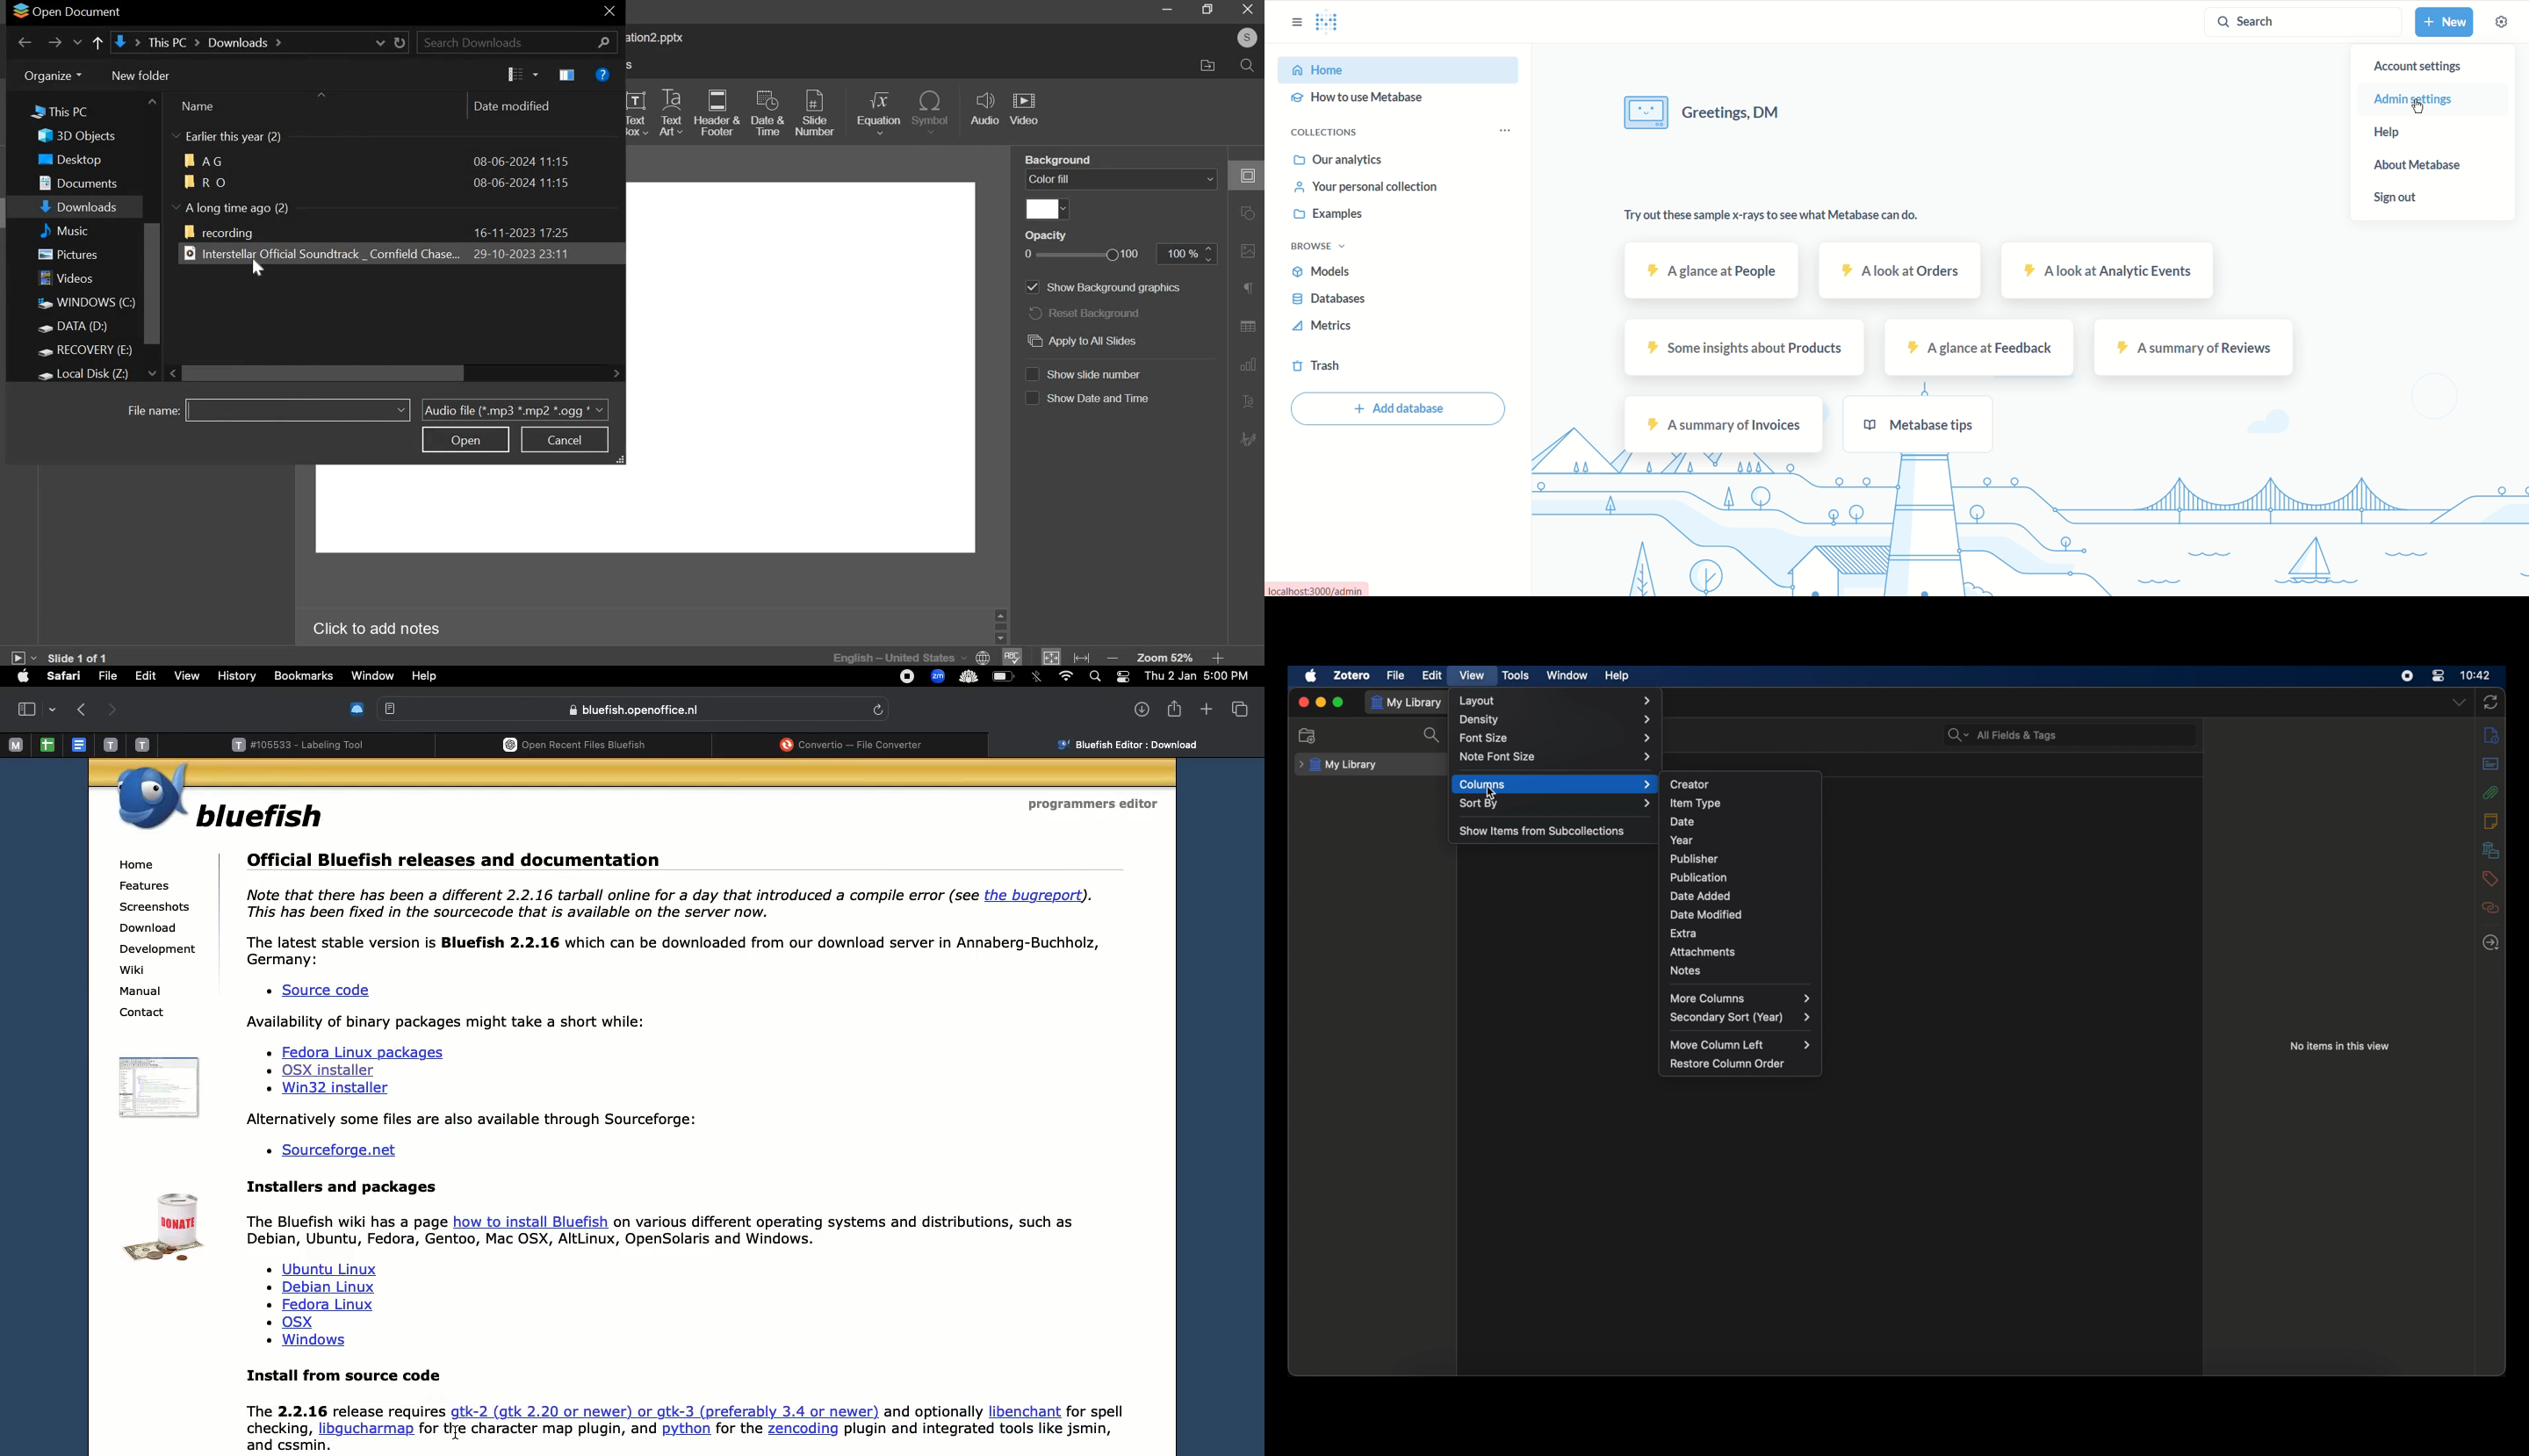  I want to click on time, so click(2476, 676).